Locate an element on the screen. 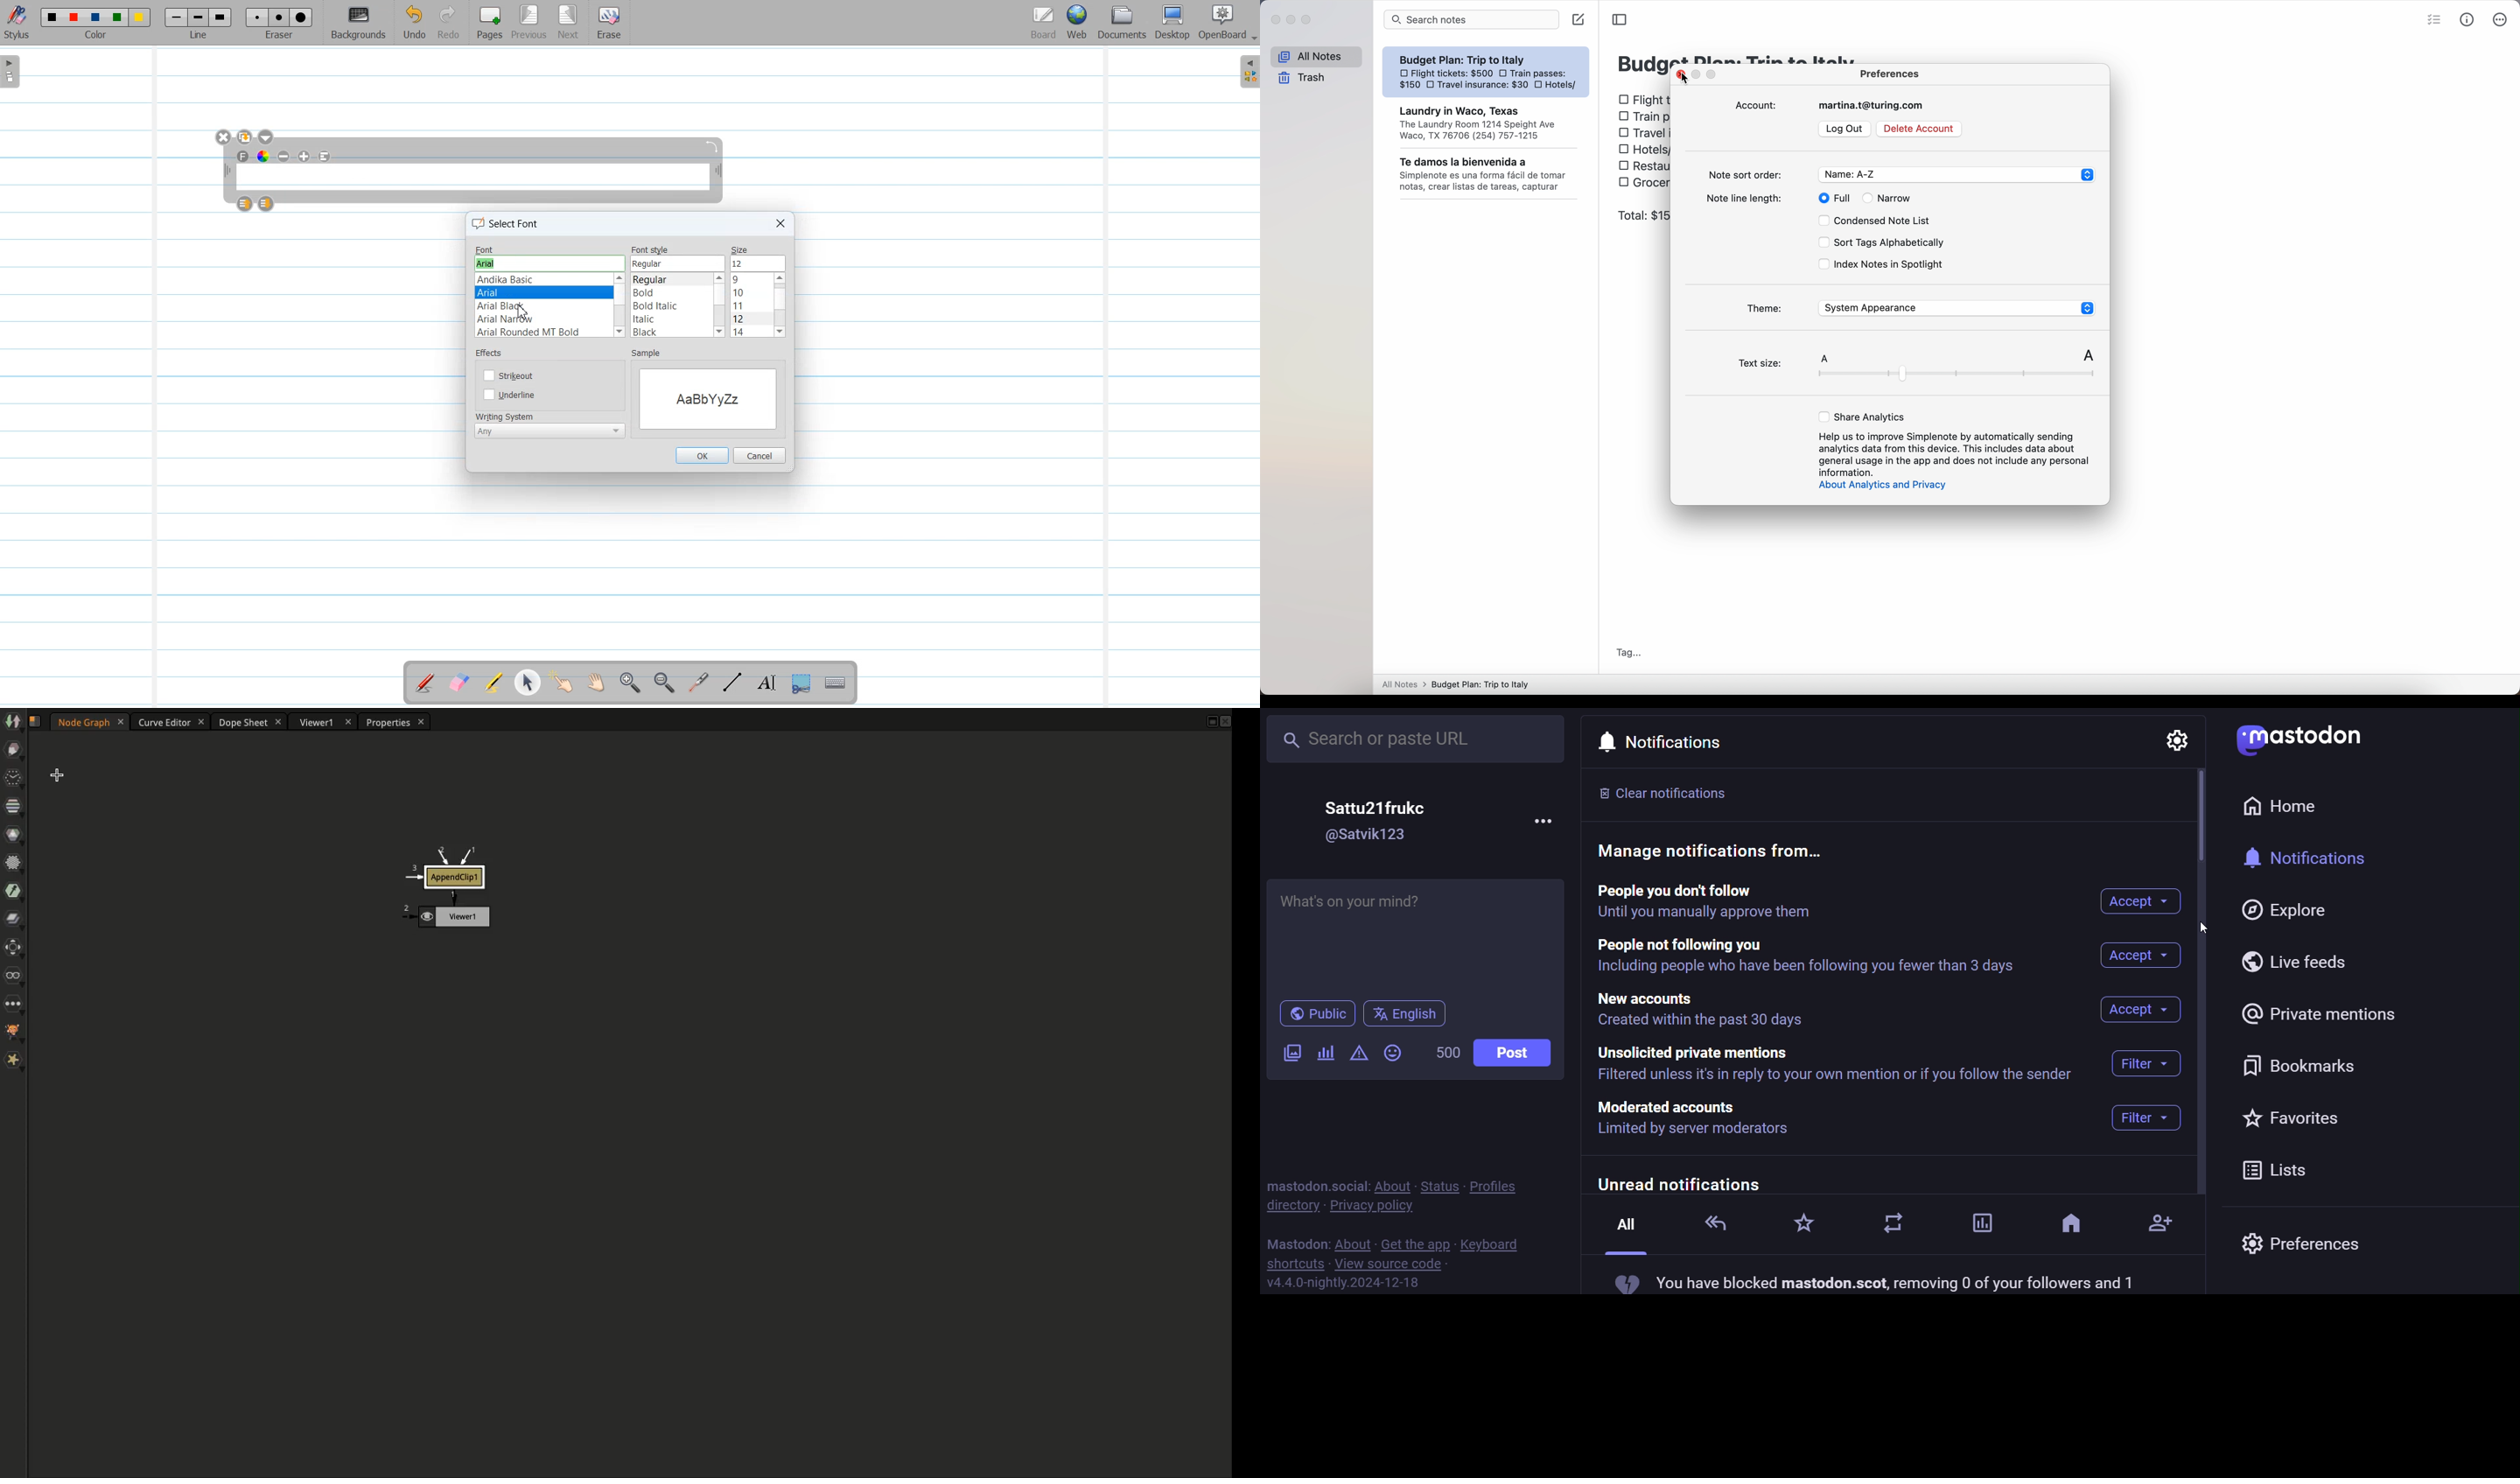 The image size is (2520, 1484). Font style name is located at coordinates (679, 258).